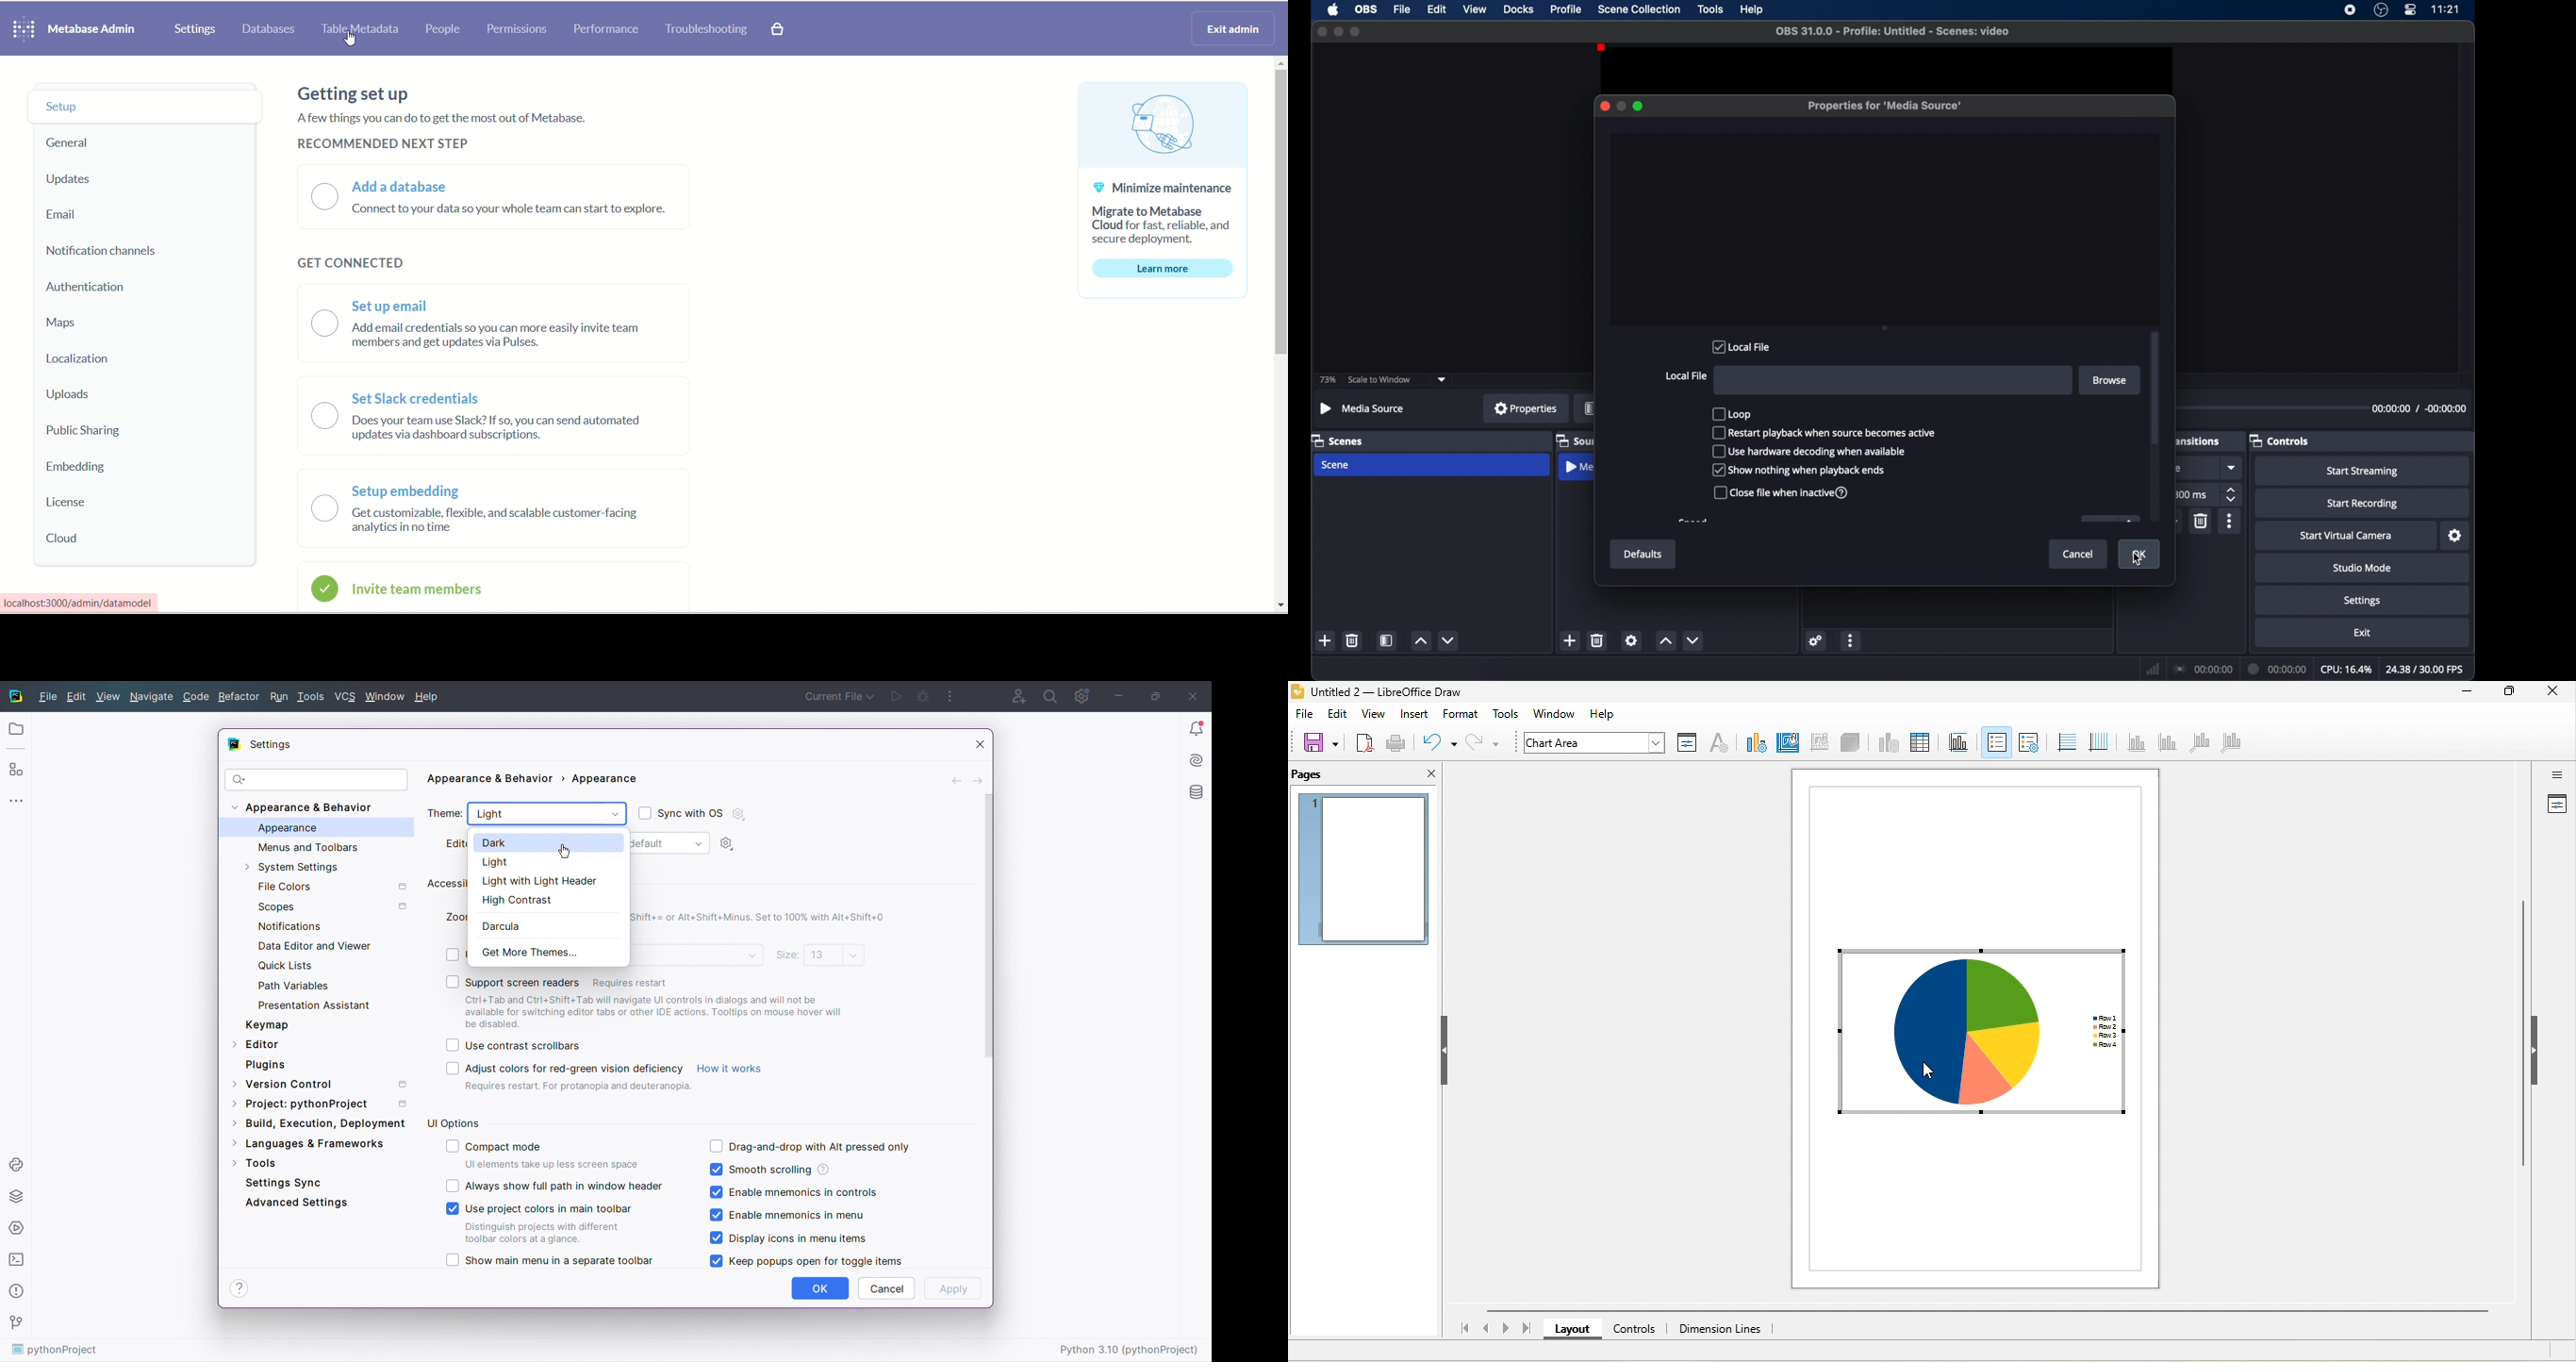 The image size is (2576, 1372). I want to click on scroll box, so click(2155, 387).